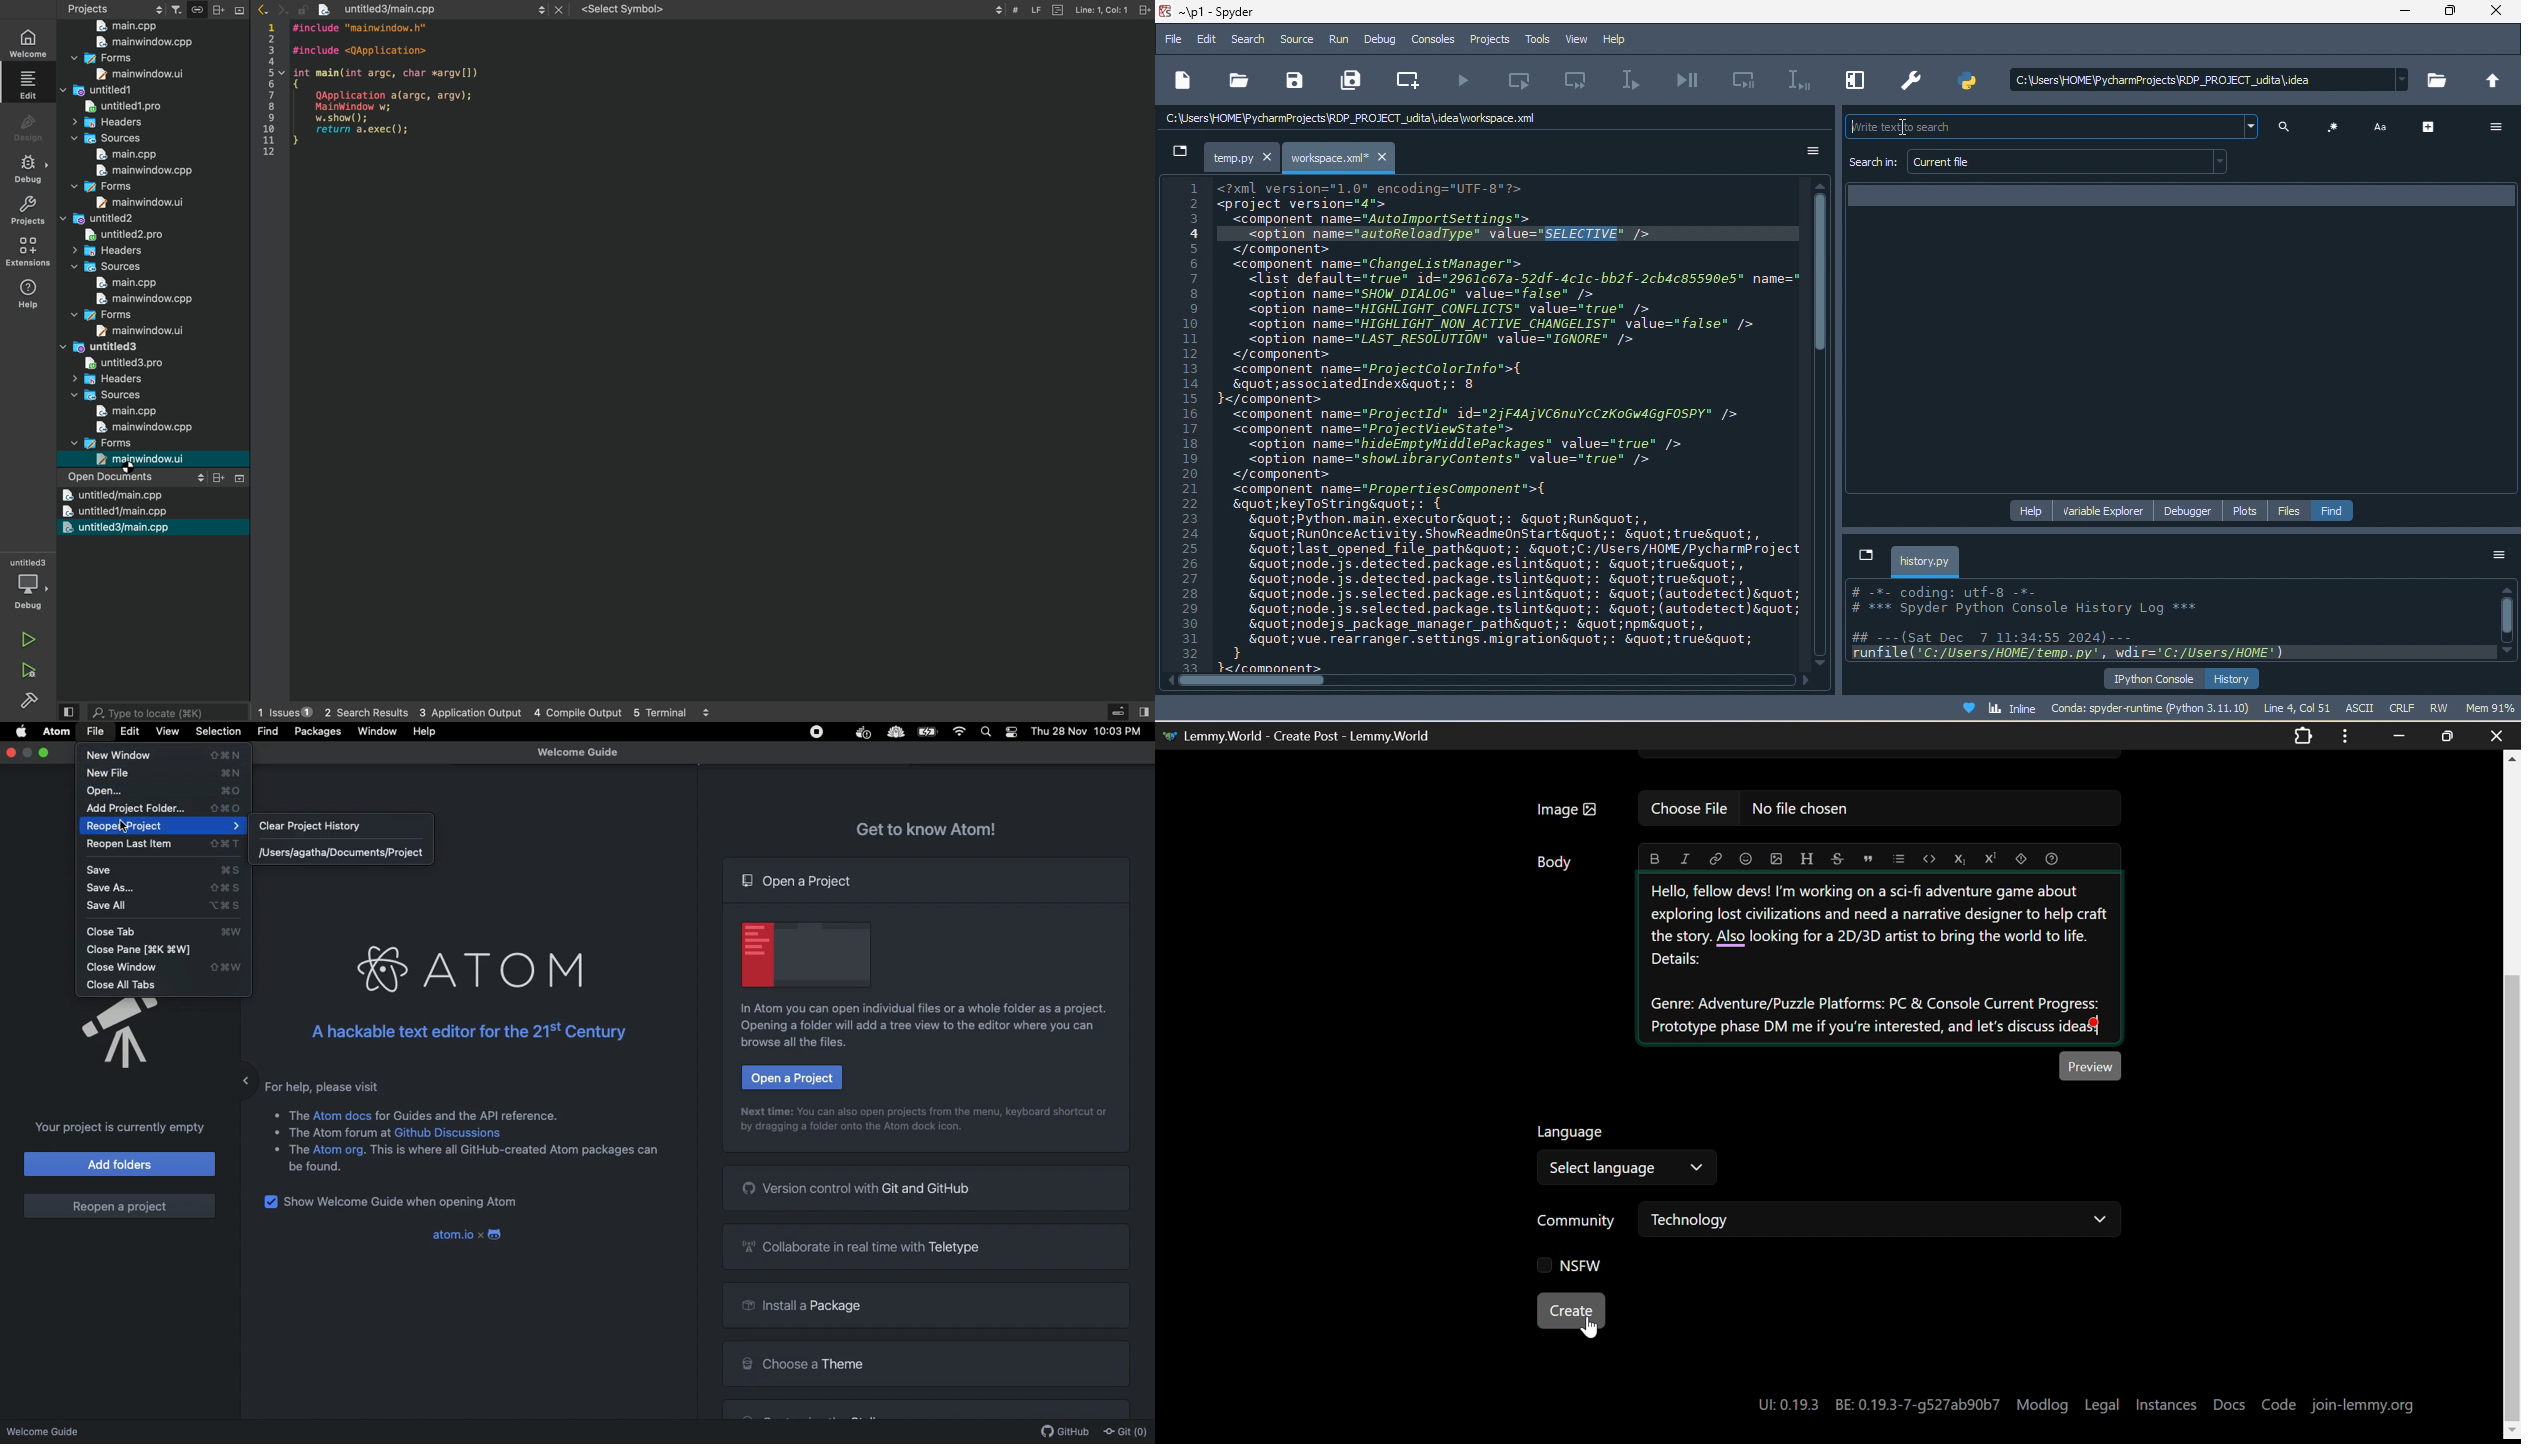 This screenshot has height=1456, width=2548. What do you see at coordinates (165, 791) in the screenshot?
I see `Open` at bounding box center [165, 791].